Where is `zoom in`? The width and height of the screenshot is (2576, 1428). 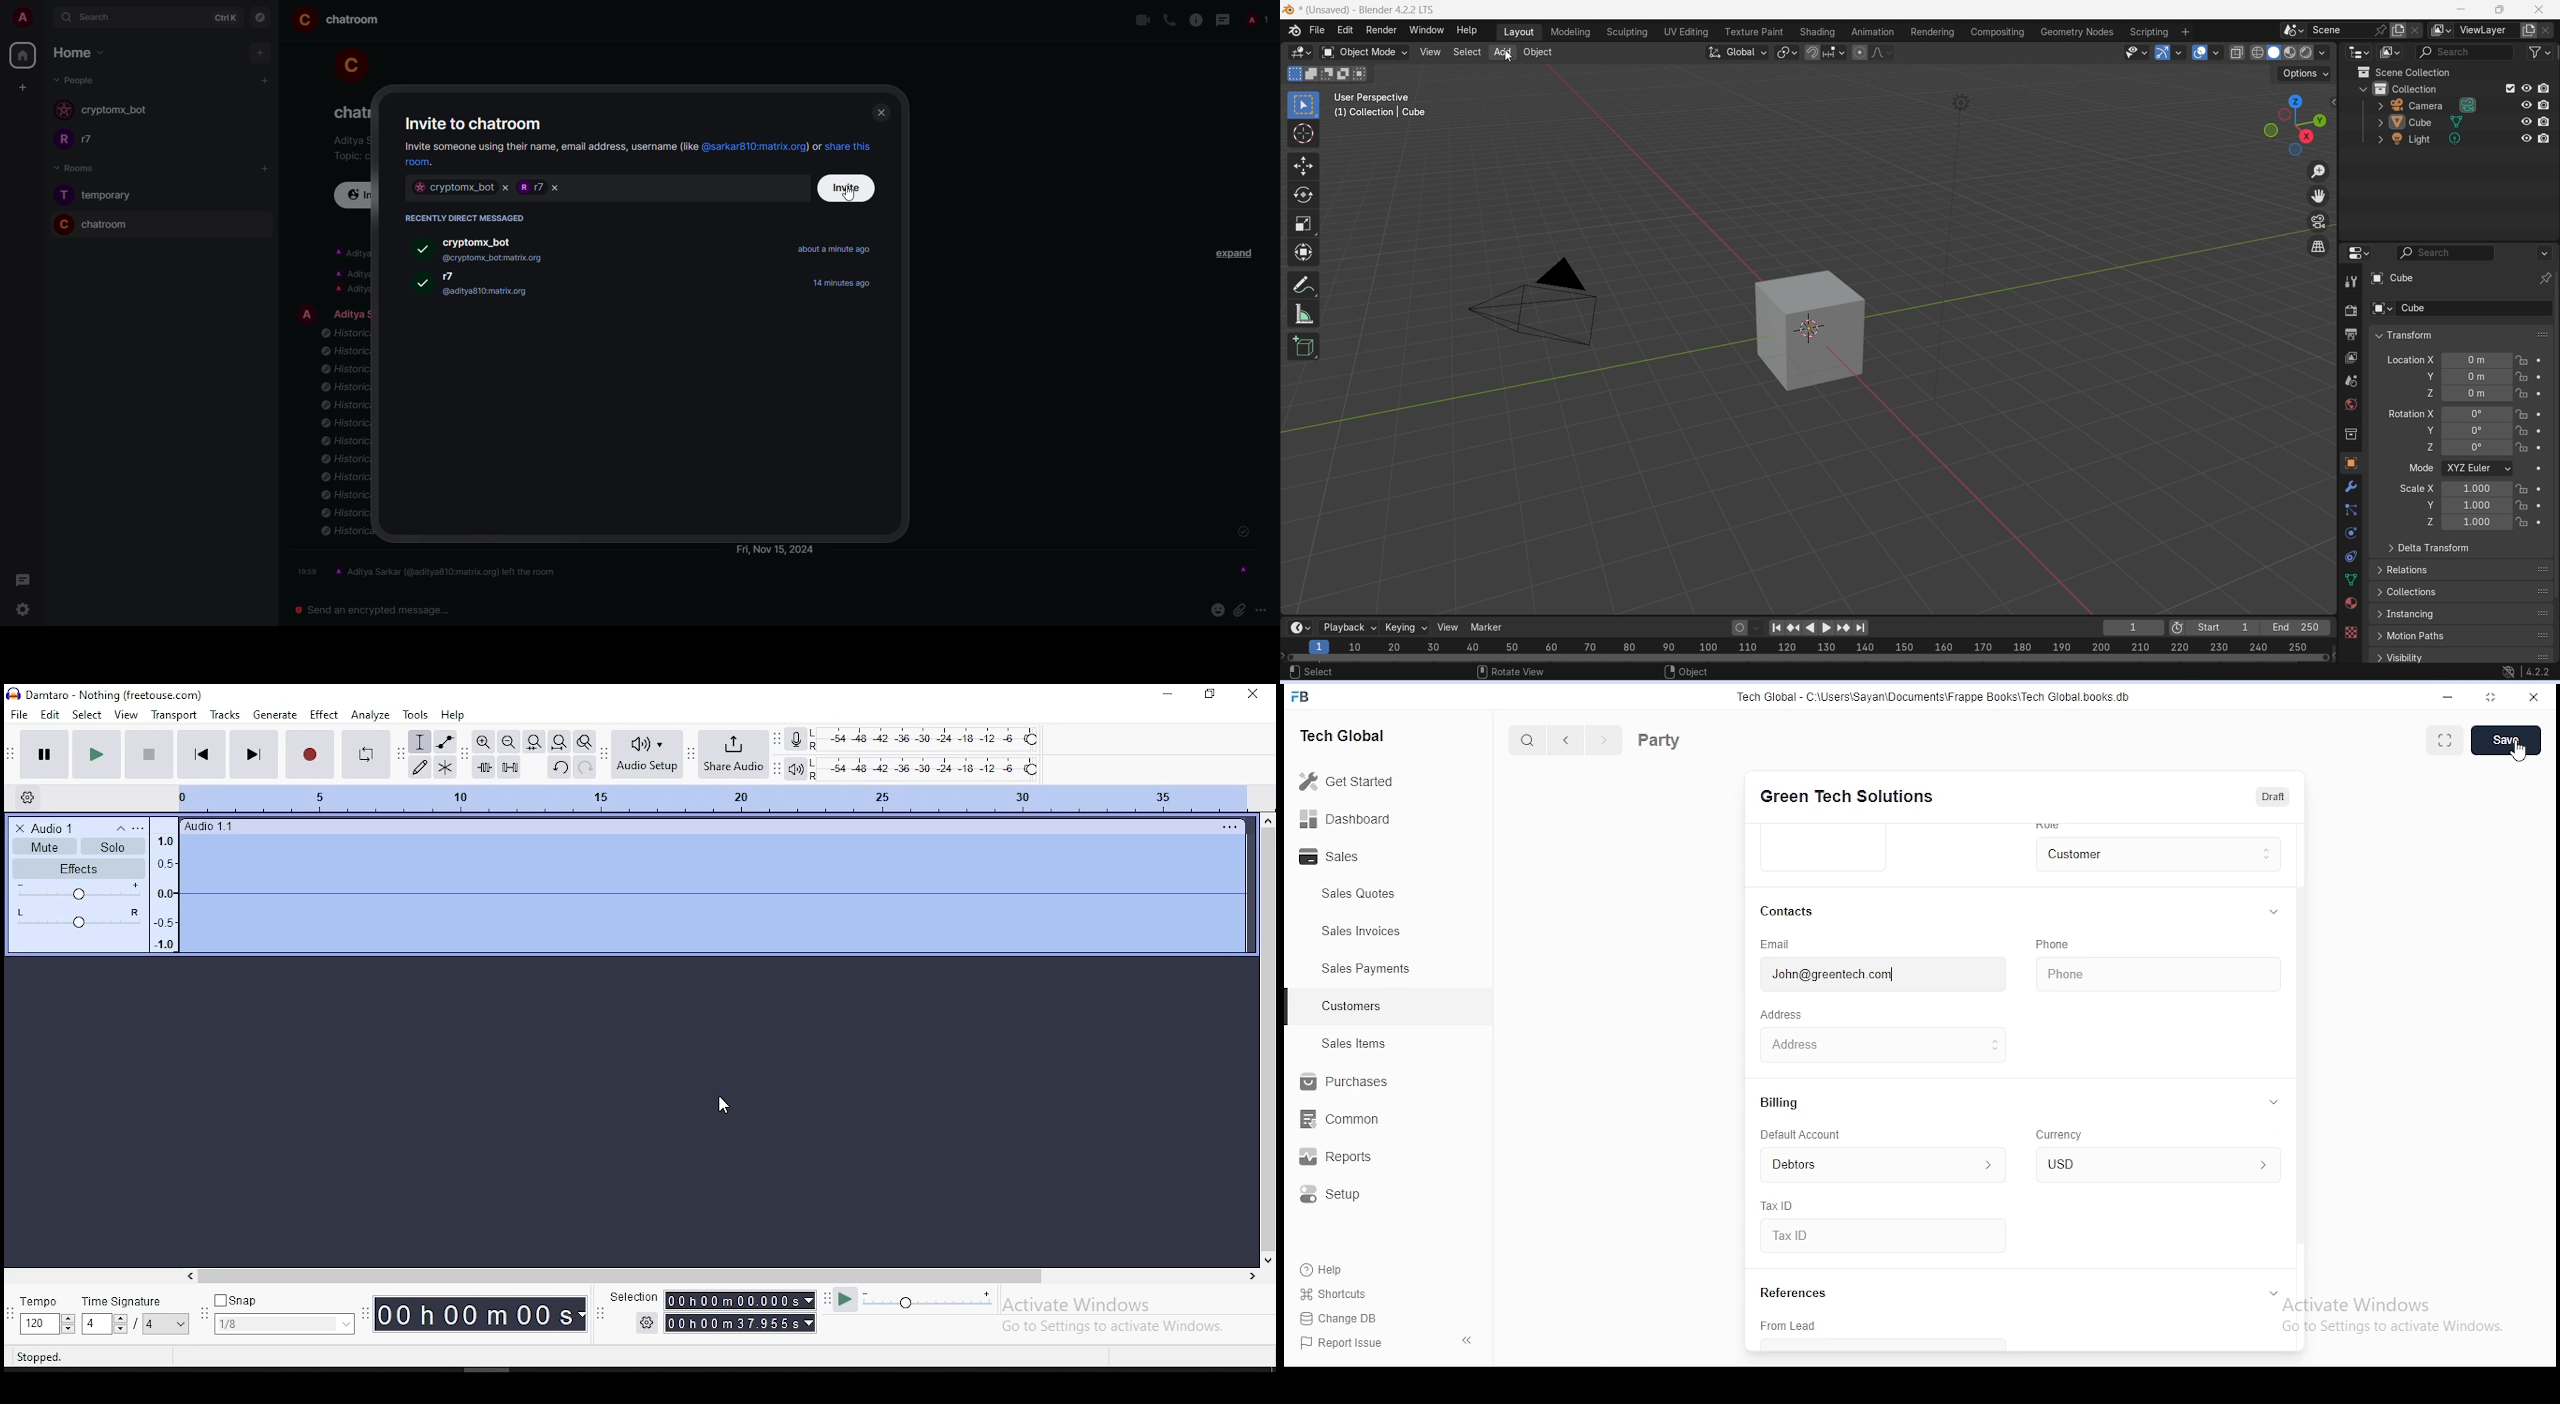 zoom in is located at coordinates (484, 741).